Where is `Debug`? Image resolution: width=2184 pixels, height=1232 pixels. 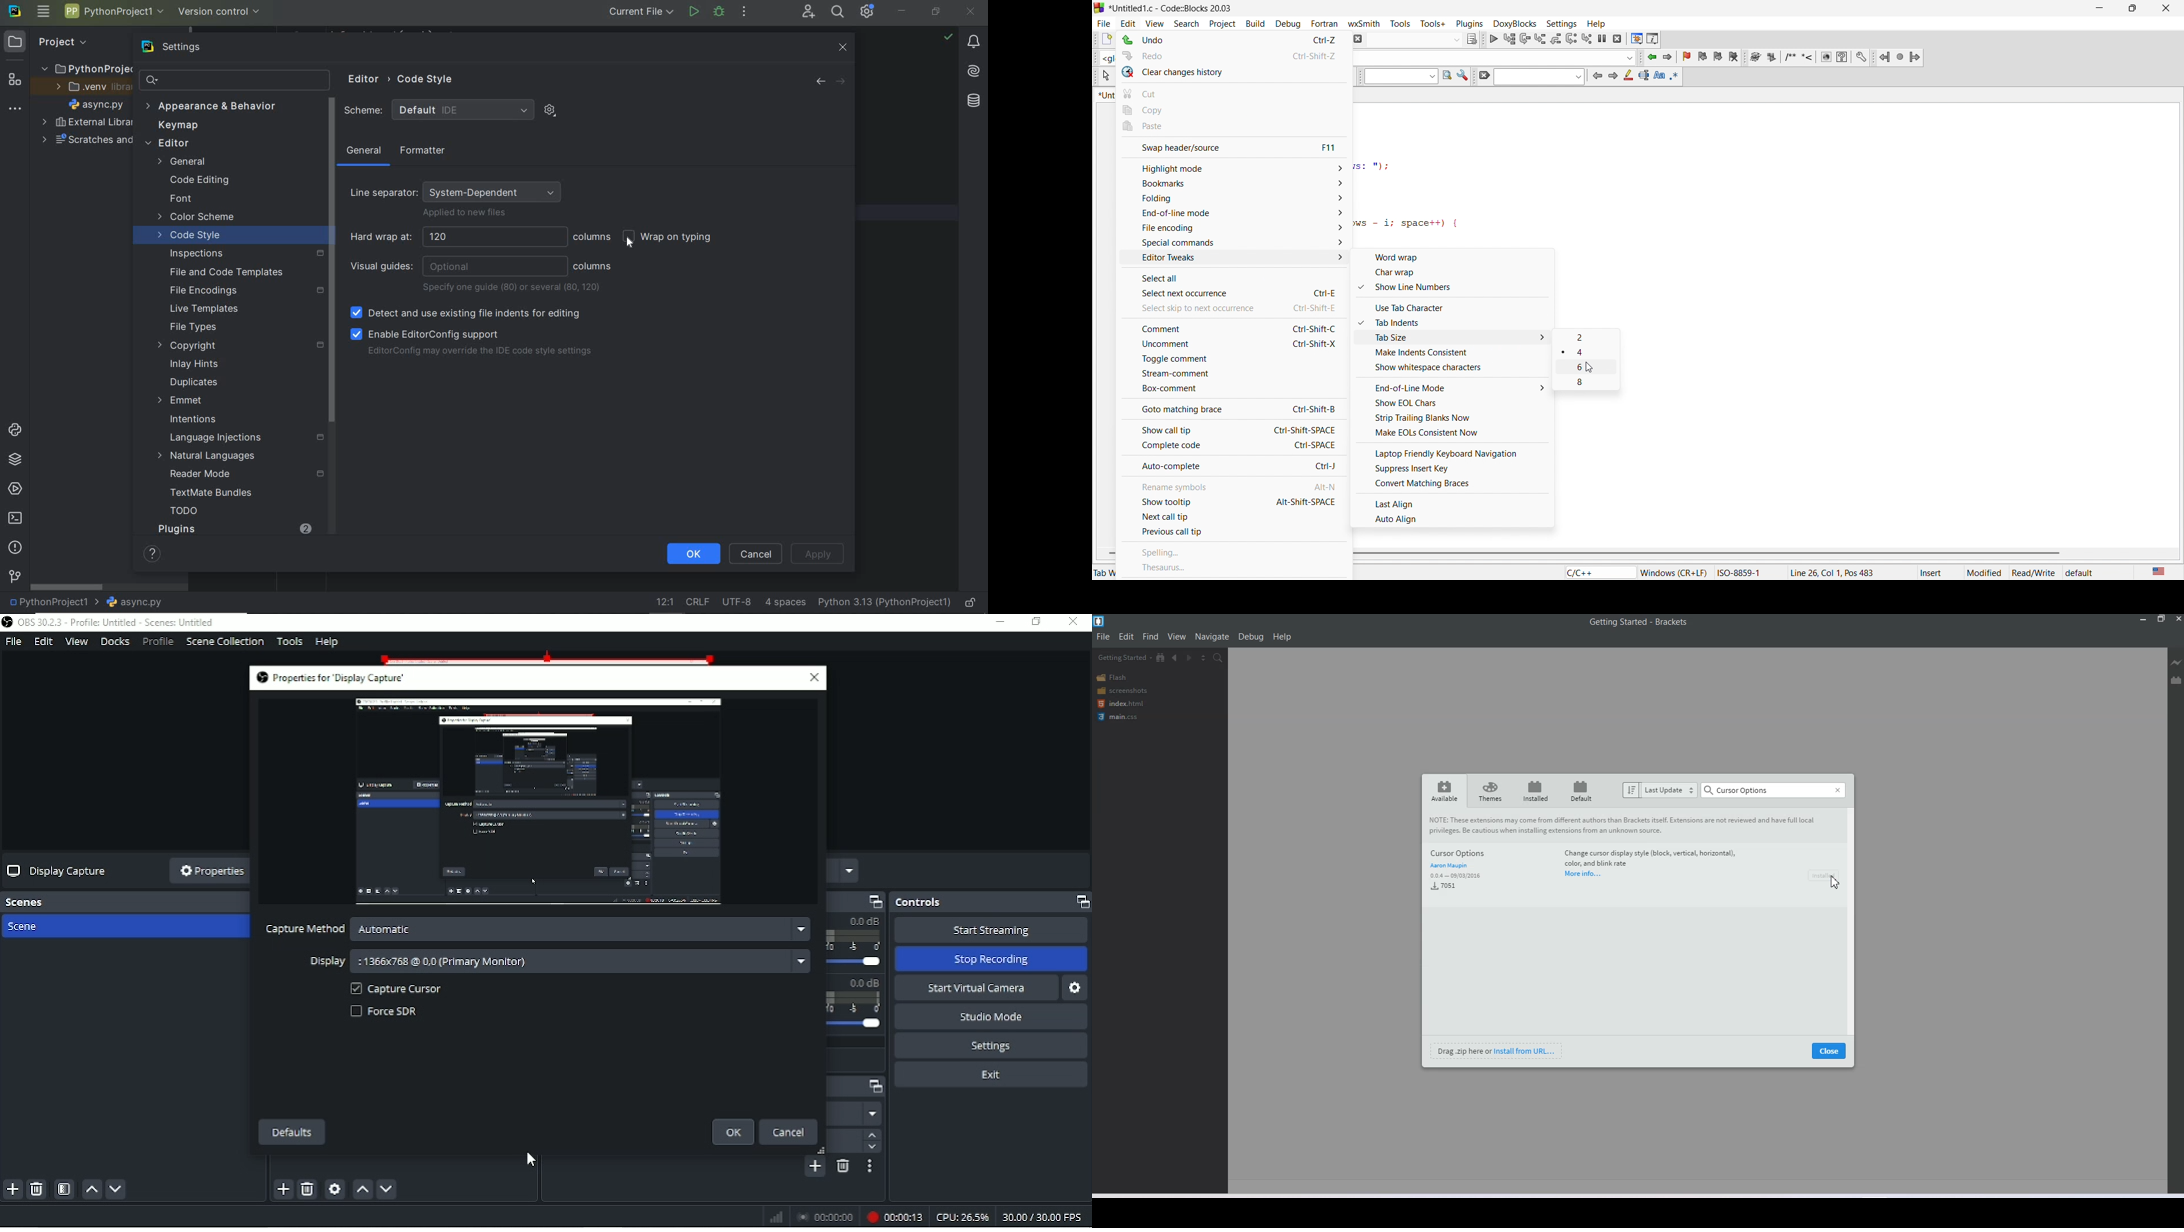
Debug is located at coordinates (1251, 637).